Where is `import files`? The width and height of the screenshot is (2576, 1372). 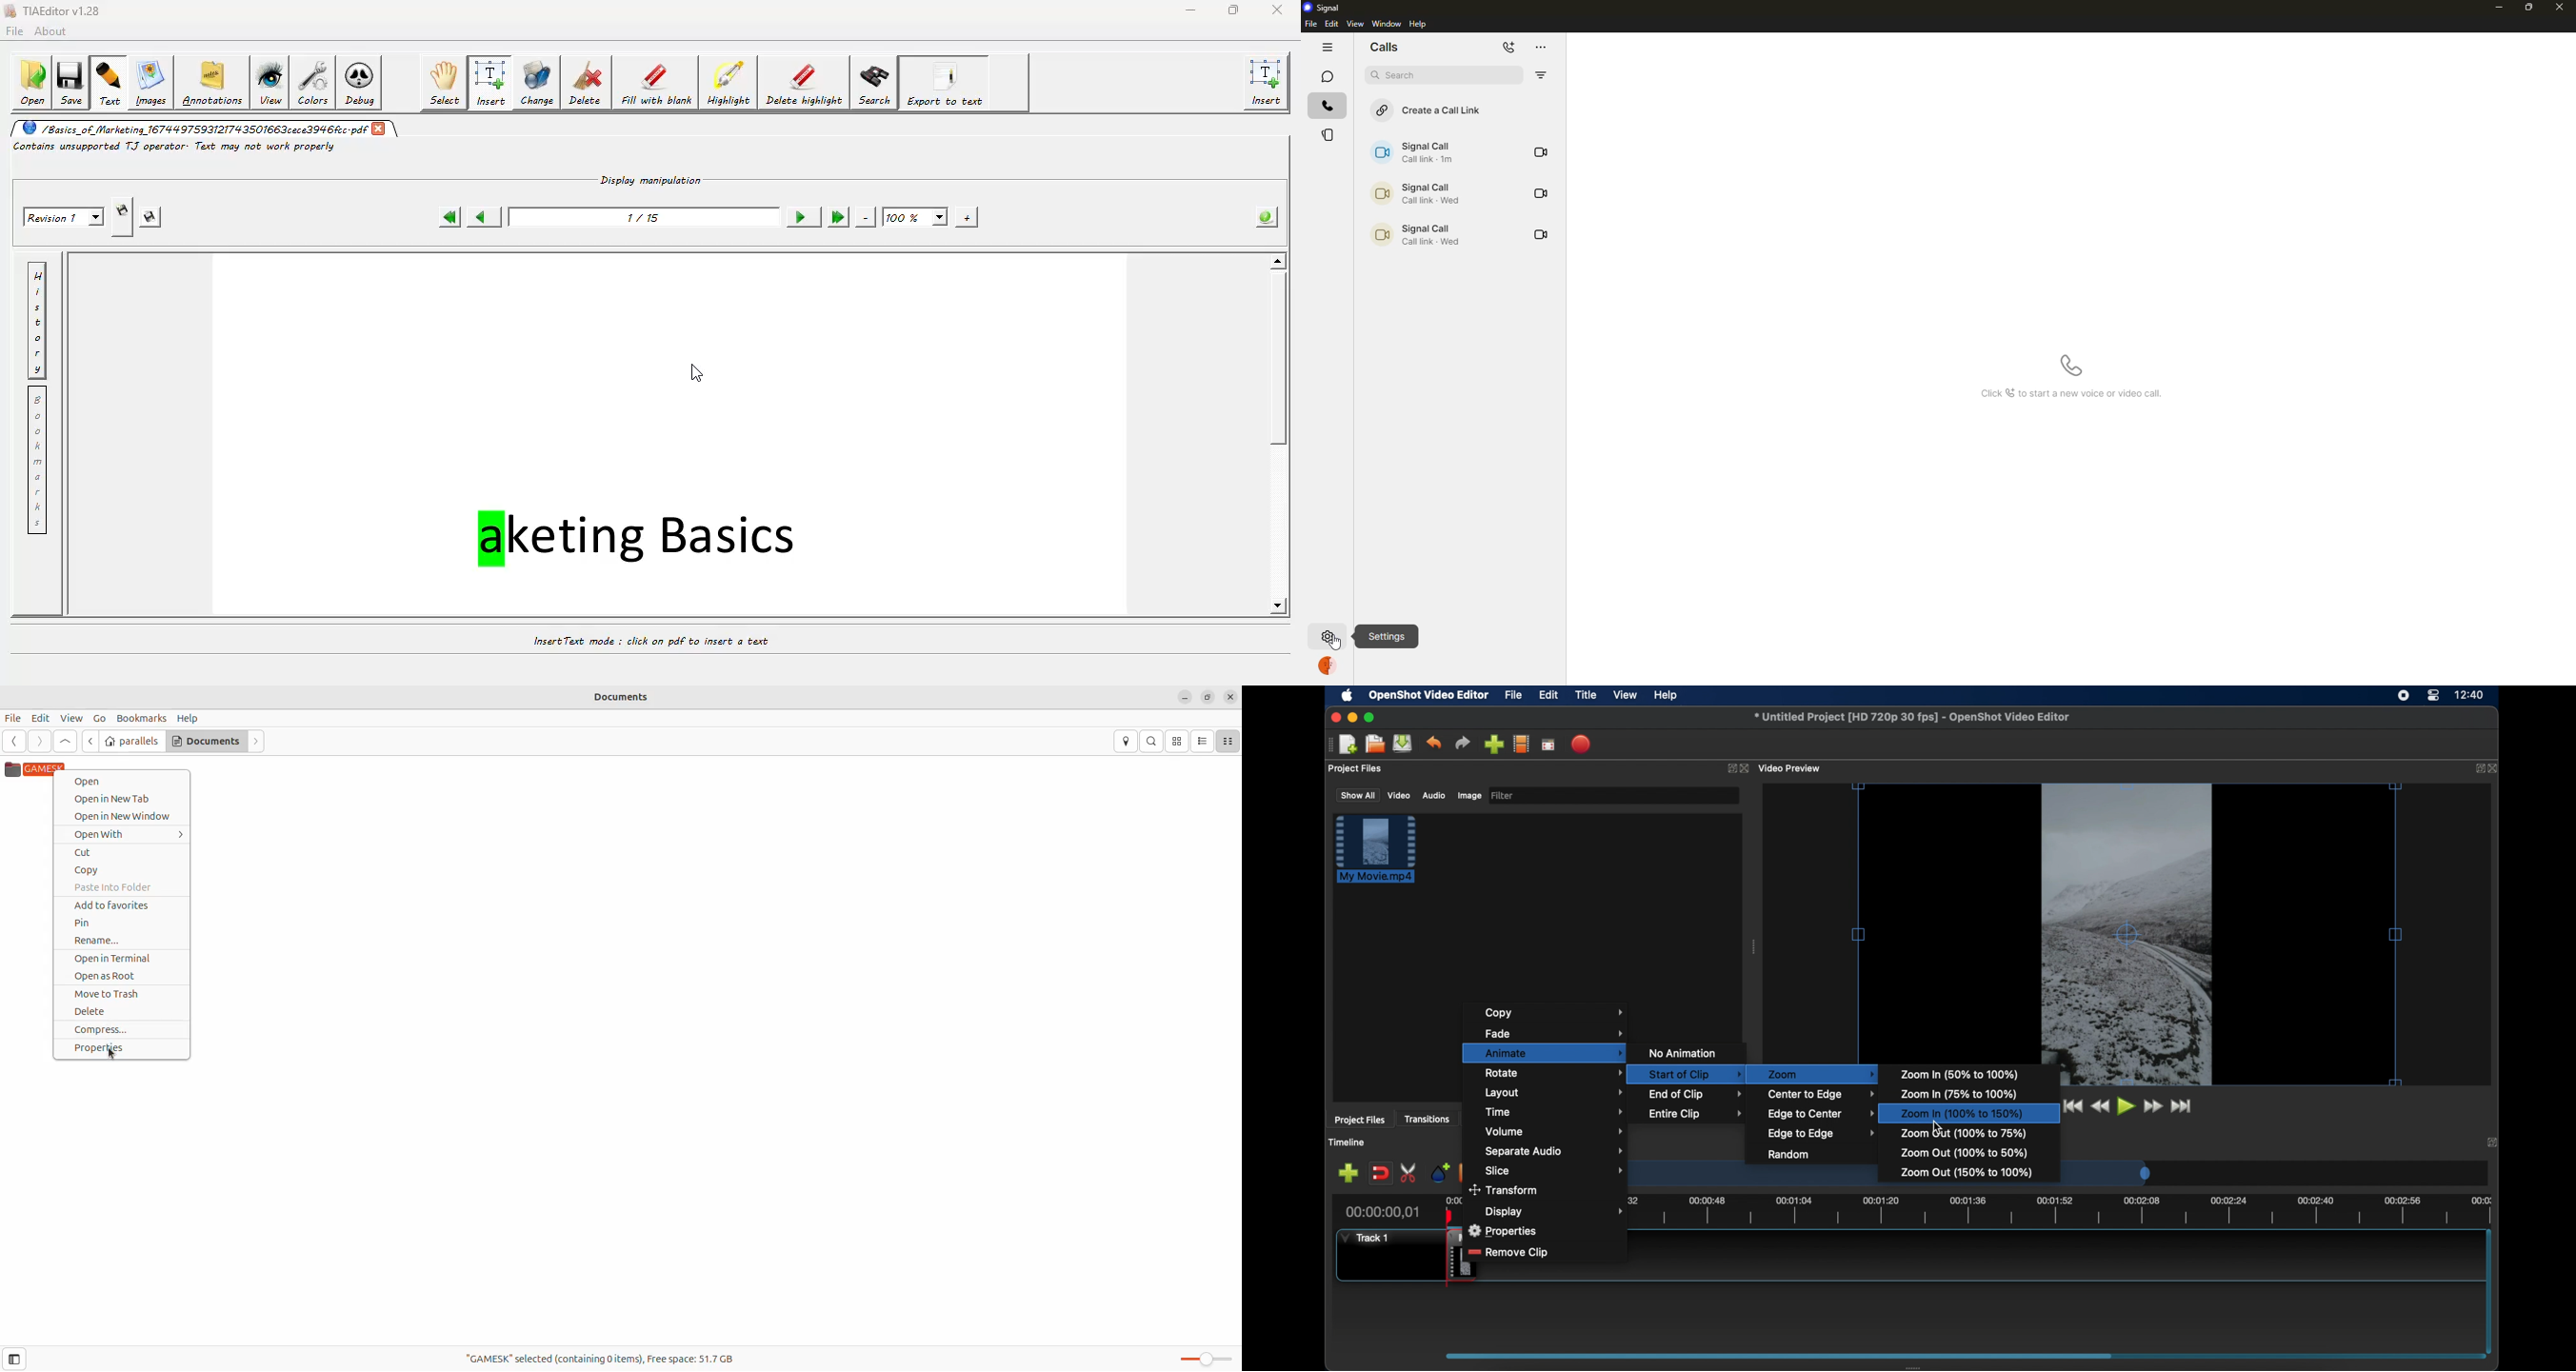 import files is located at coordinates (1494, 745).